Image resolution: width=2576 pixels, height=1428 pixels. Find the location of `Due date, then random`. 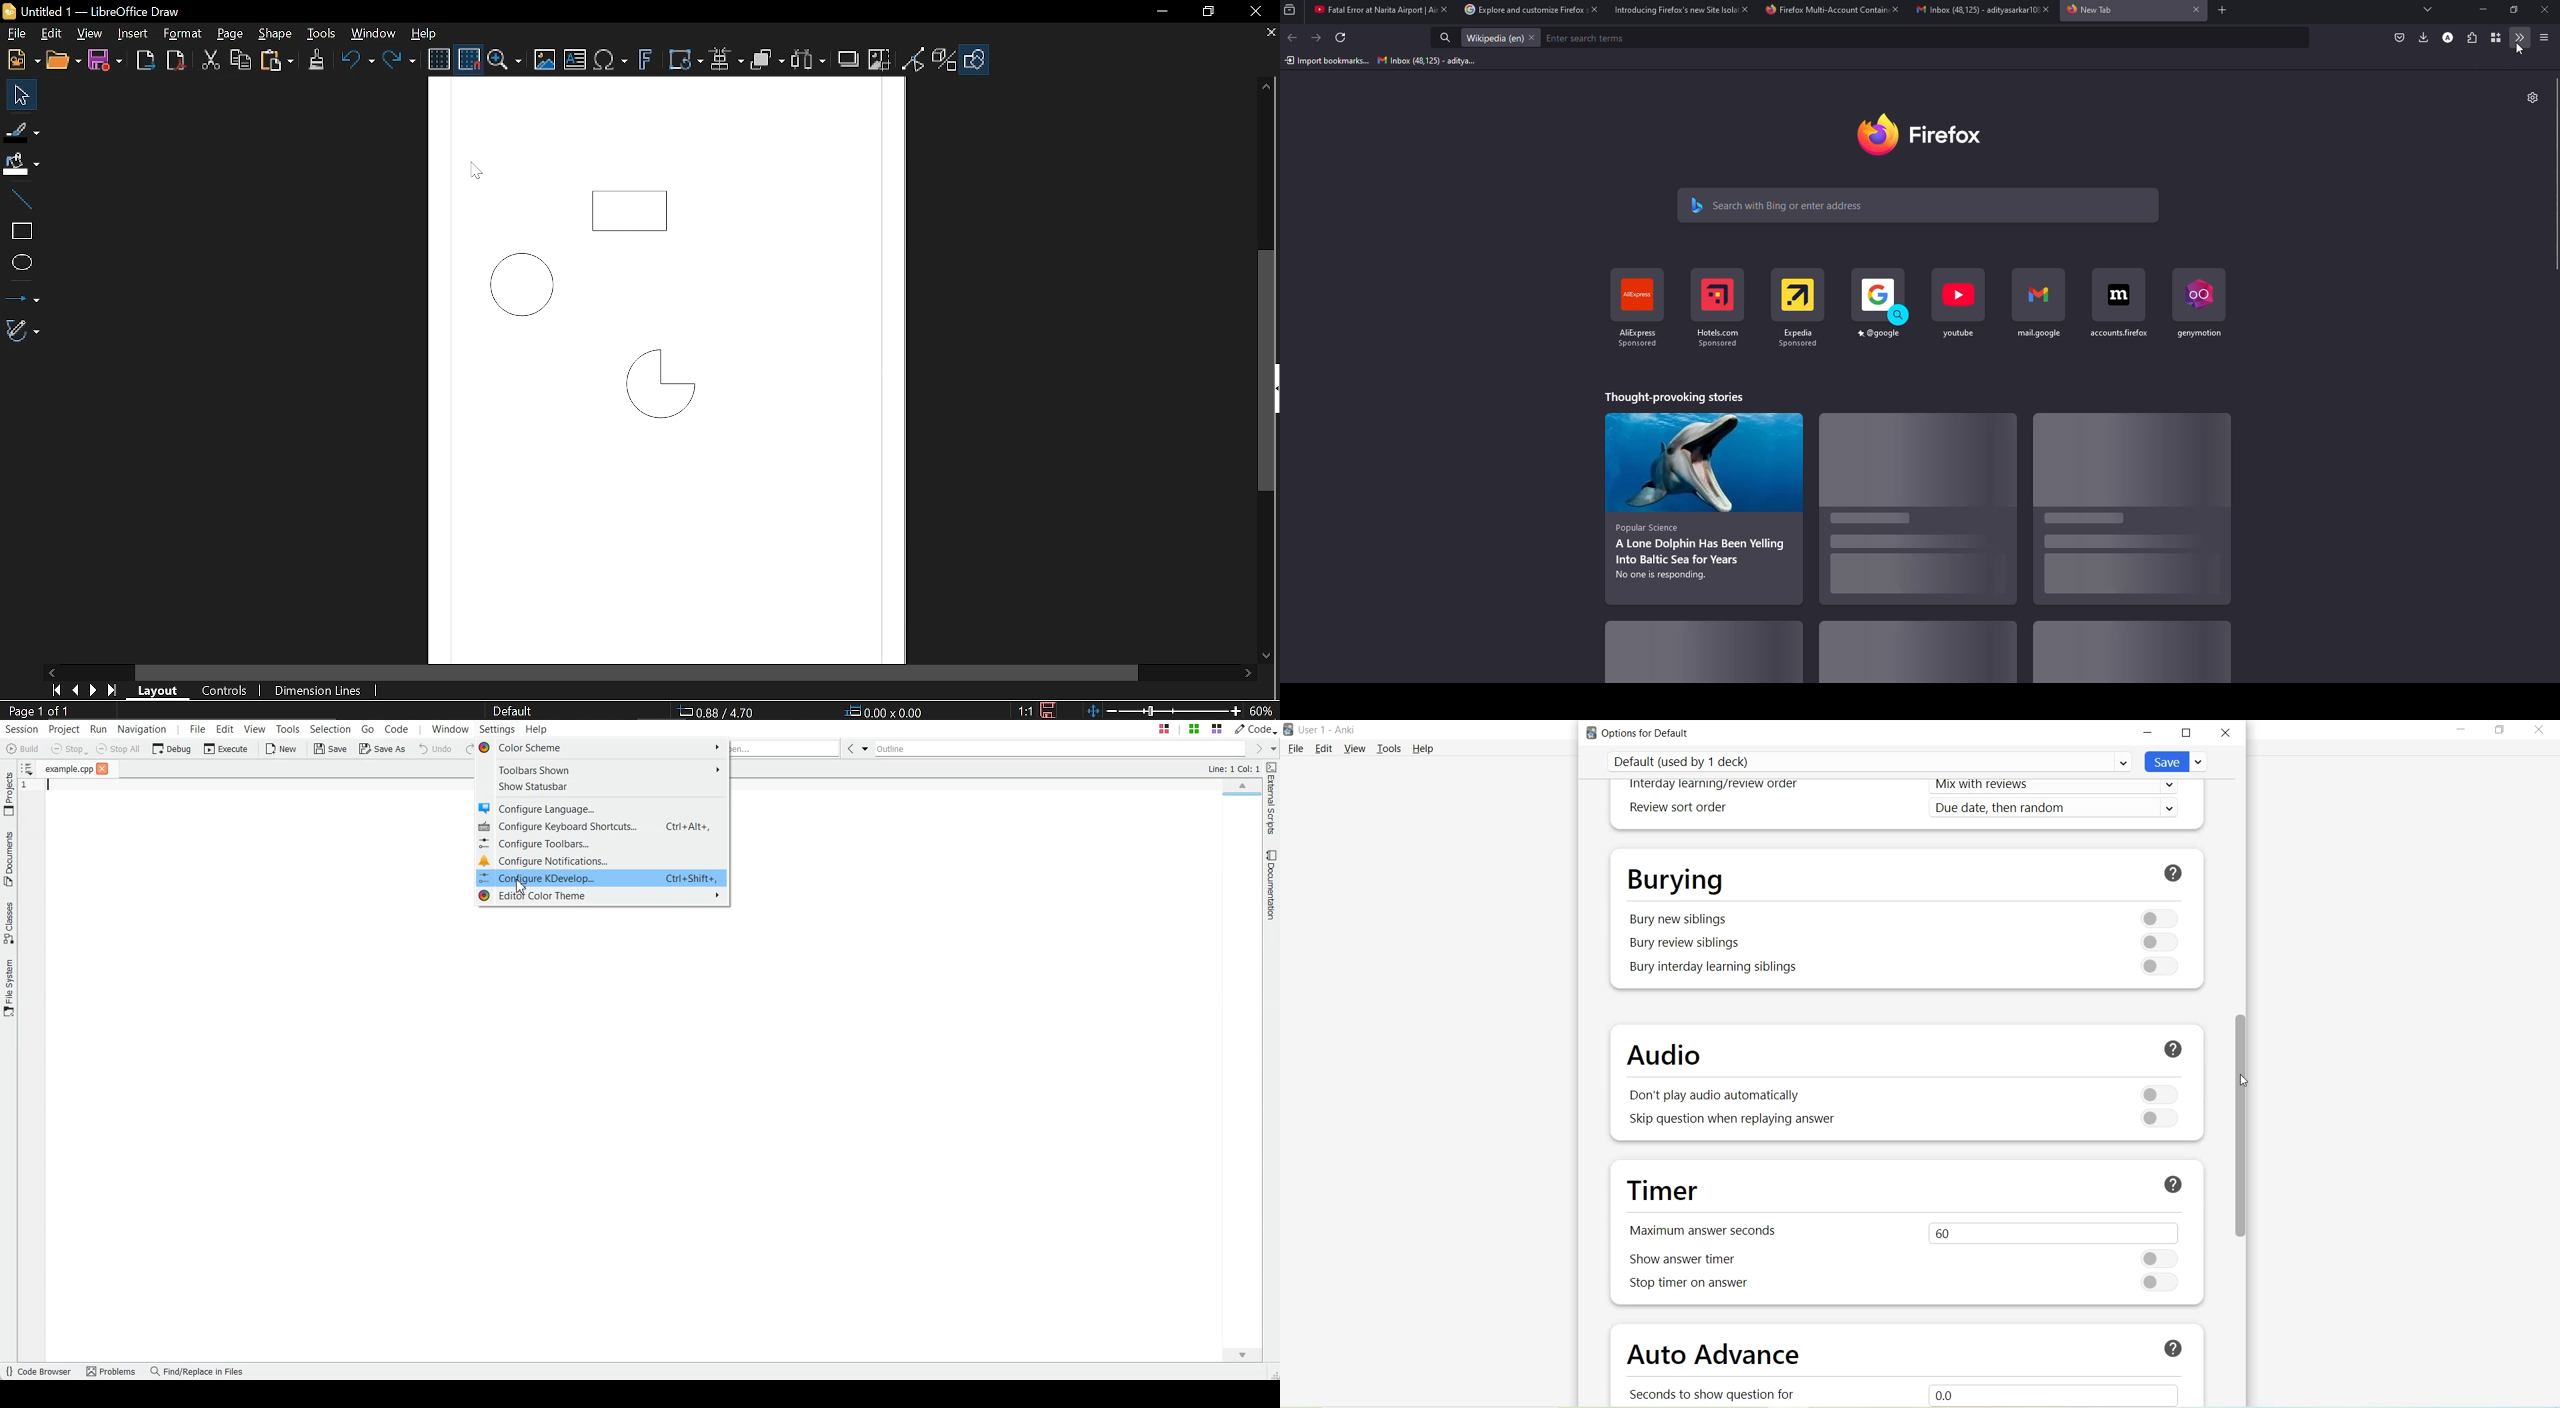

Due date, then random is located at coordinates (2058, 809).